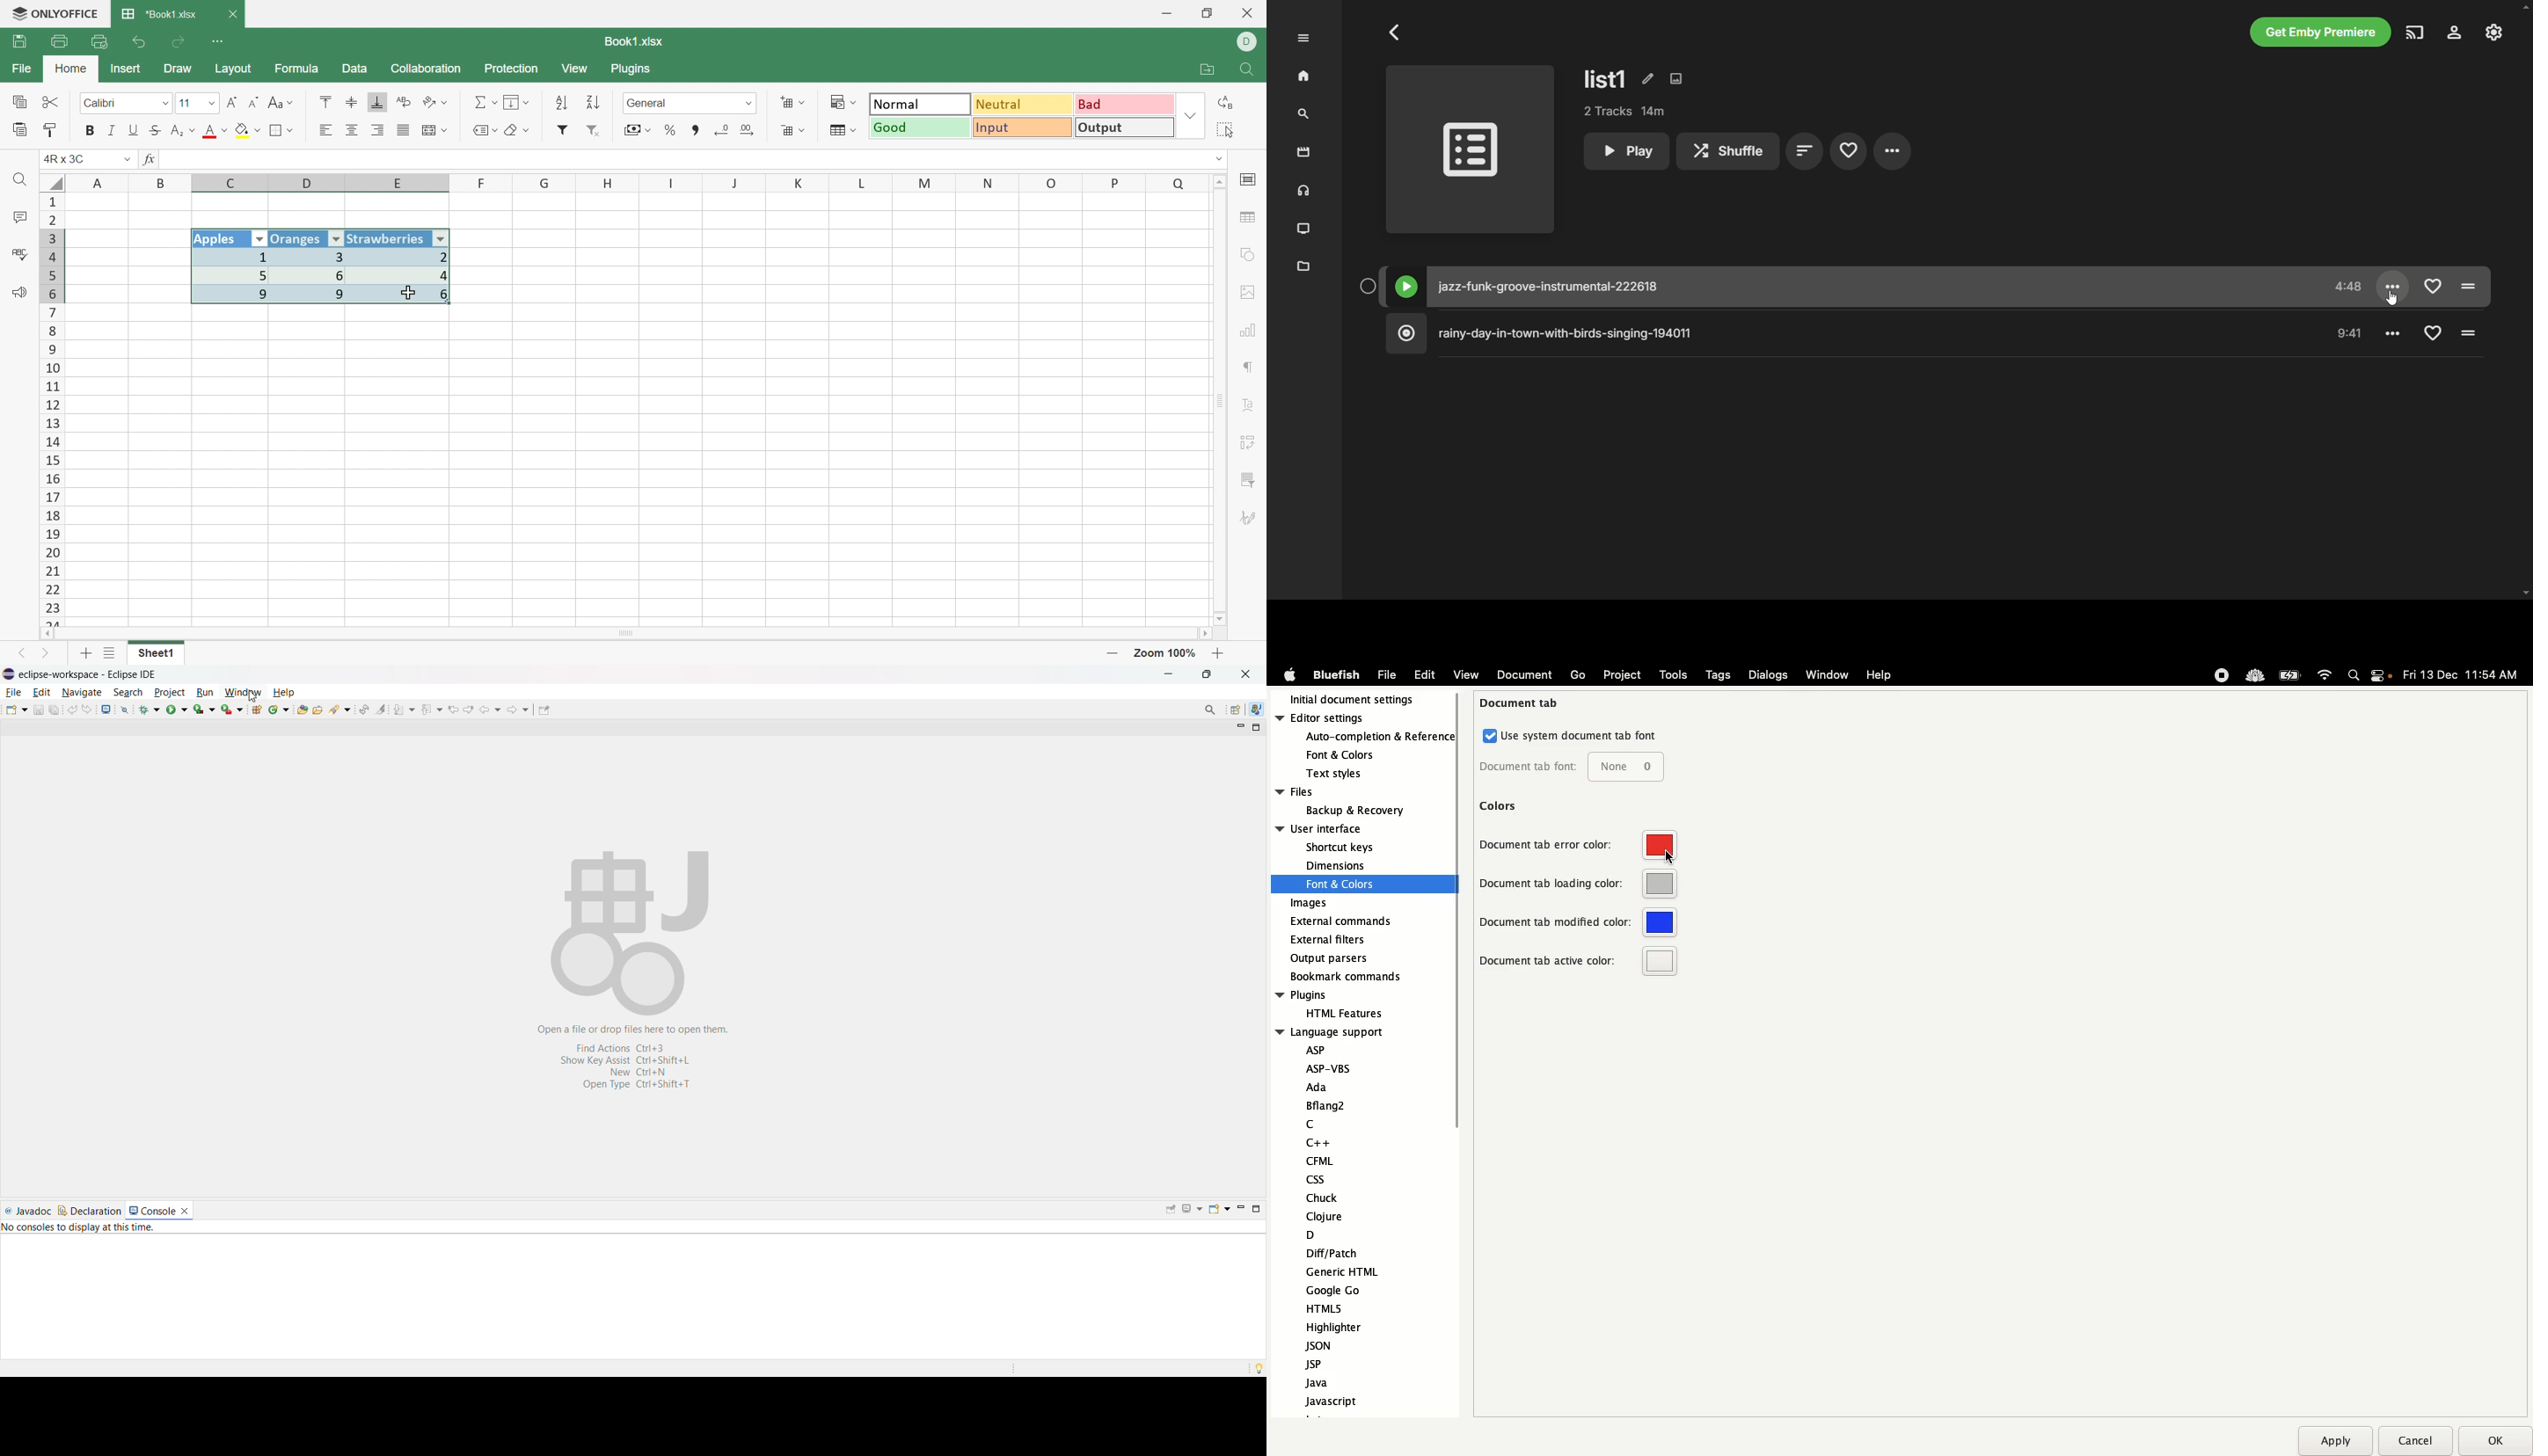 This screenshot has width=2548, height=1456. Describe the element at coordinates (323, 102) in the screenshot. I see `Align Top` at that location.